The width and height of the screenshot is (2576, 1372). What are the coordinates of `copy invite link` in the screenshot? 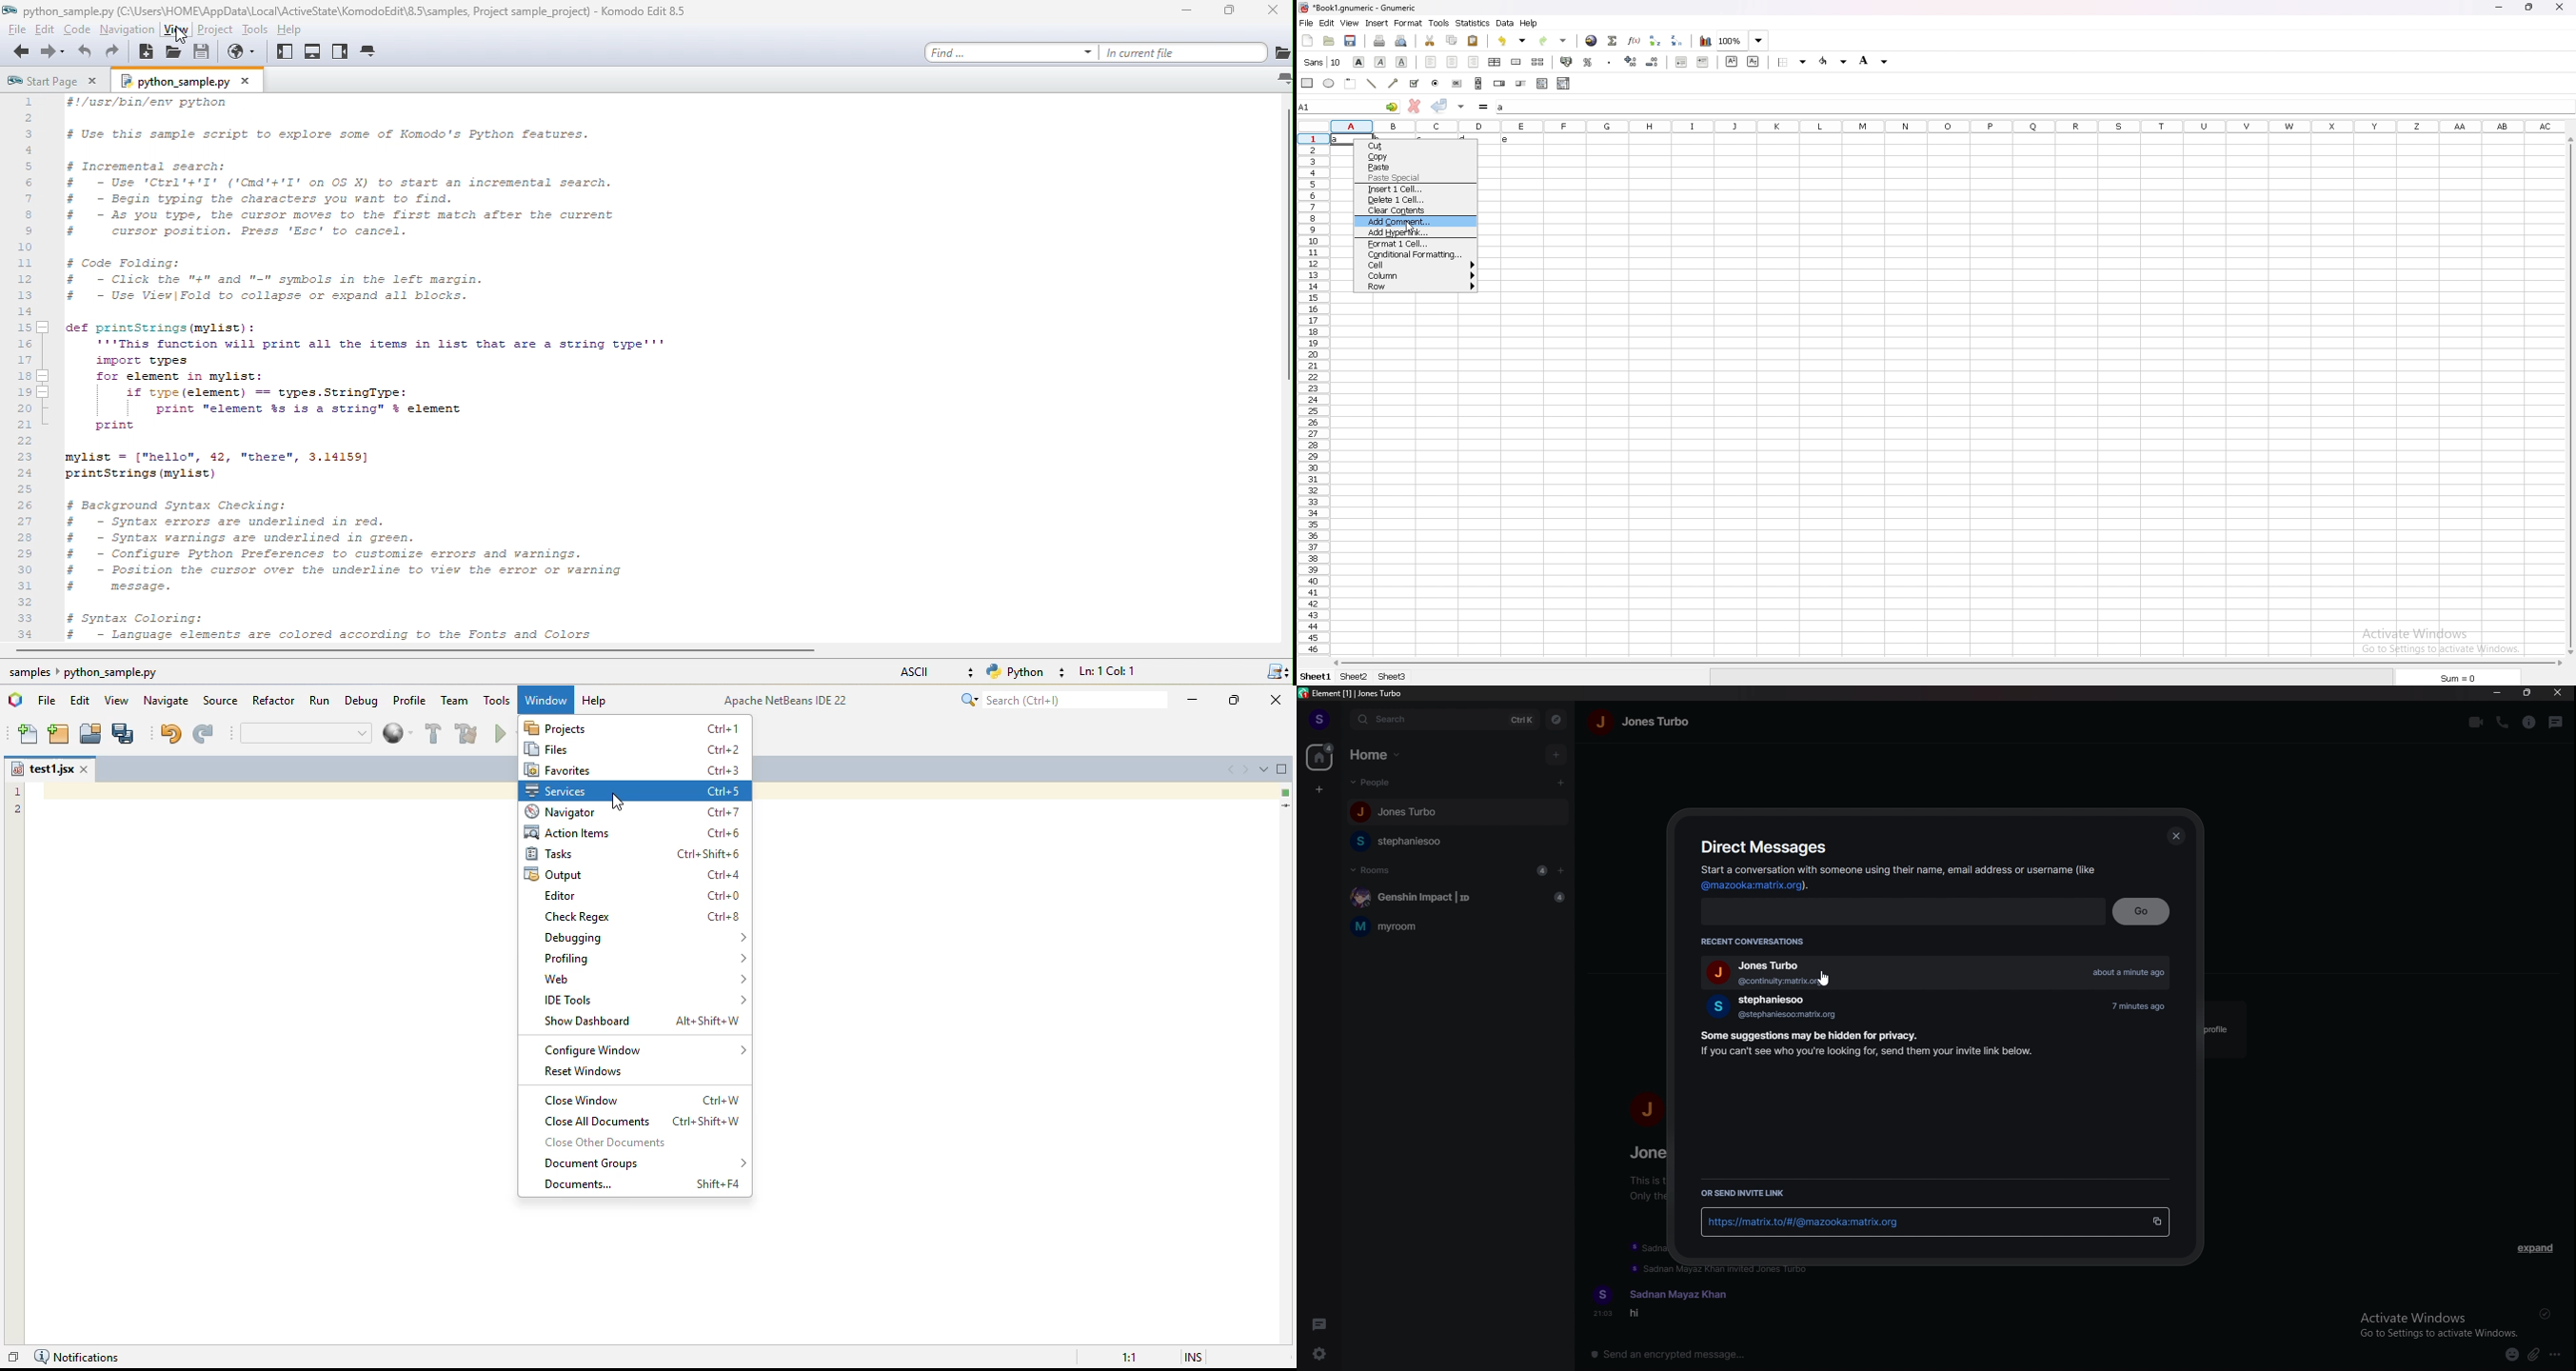 It's located at (2156, 1223).